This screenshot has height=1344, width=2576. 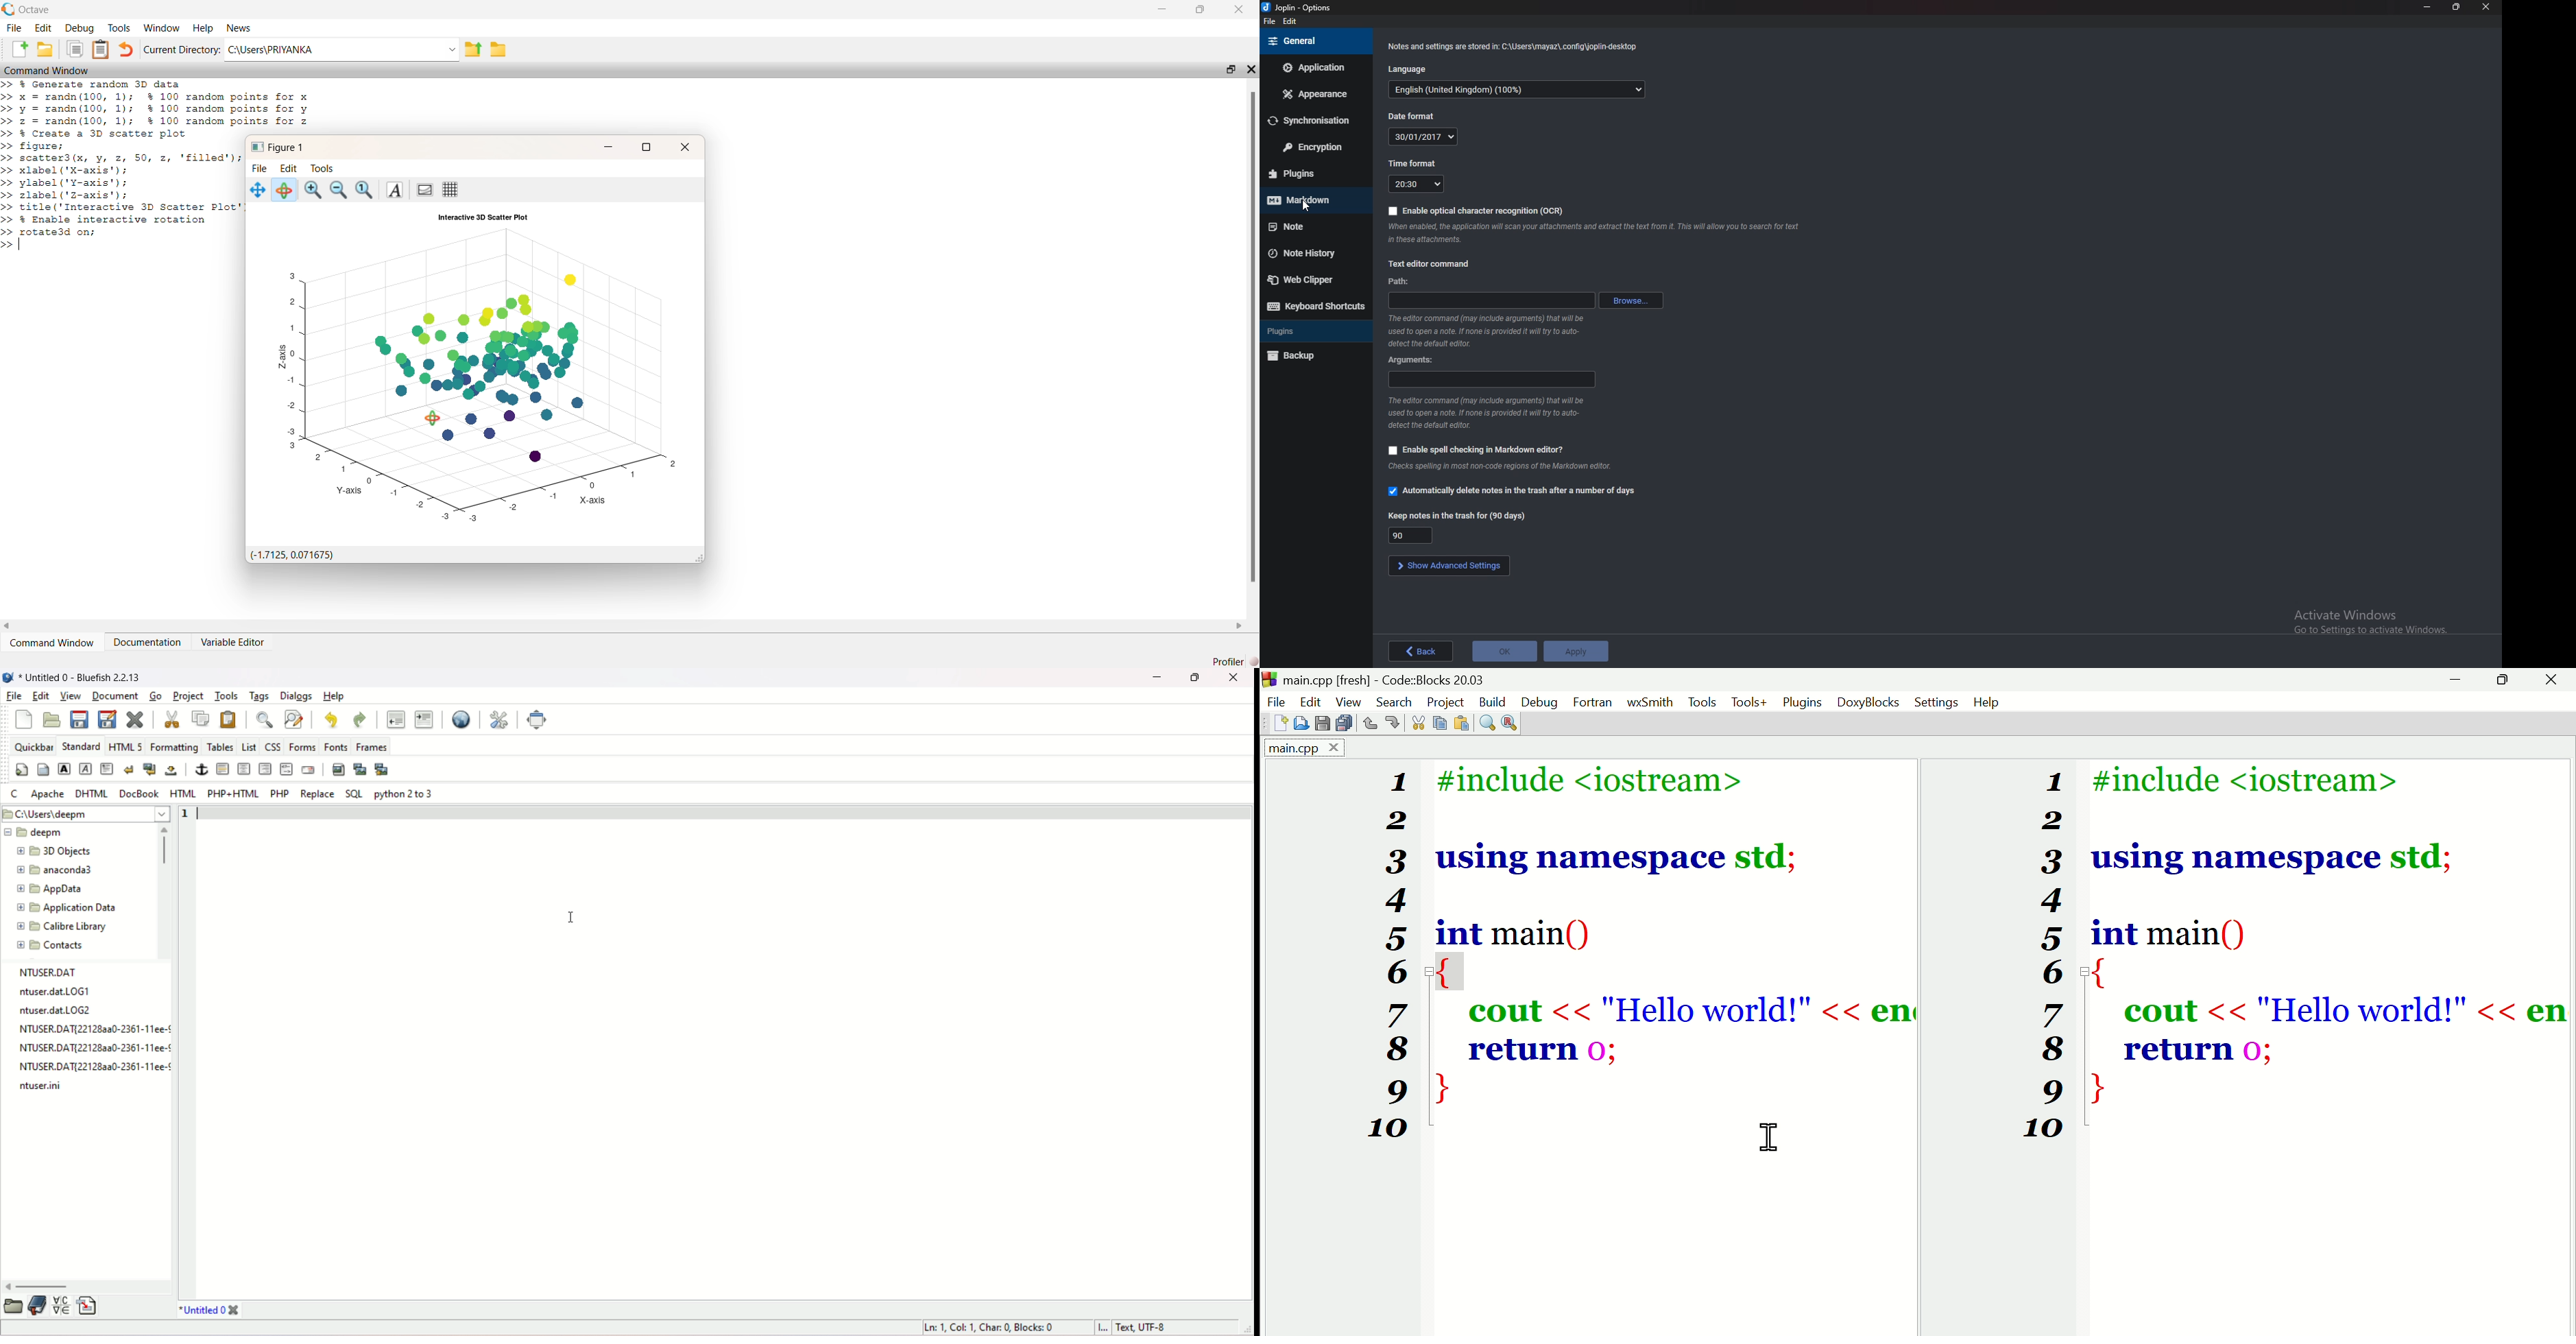 I want to click on Plugins, so click(x=1307, y=174).